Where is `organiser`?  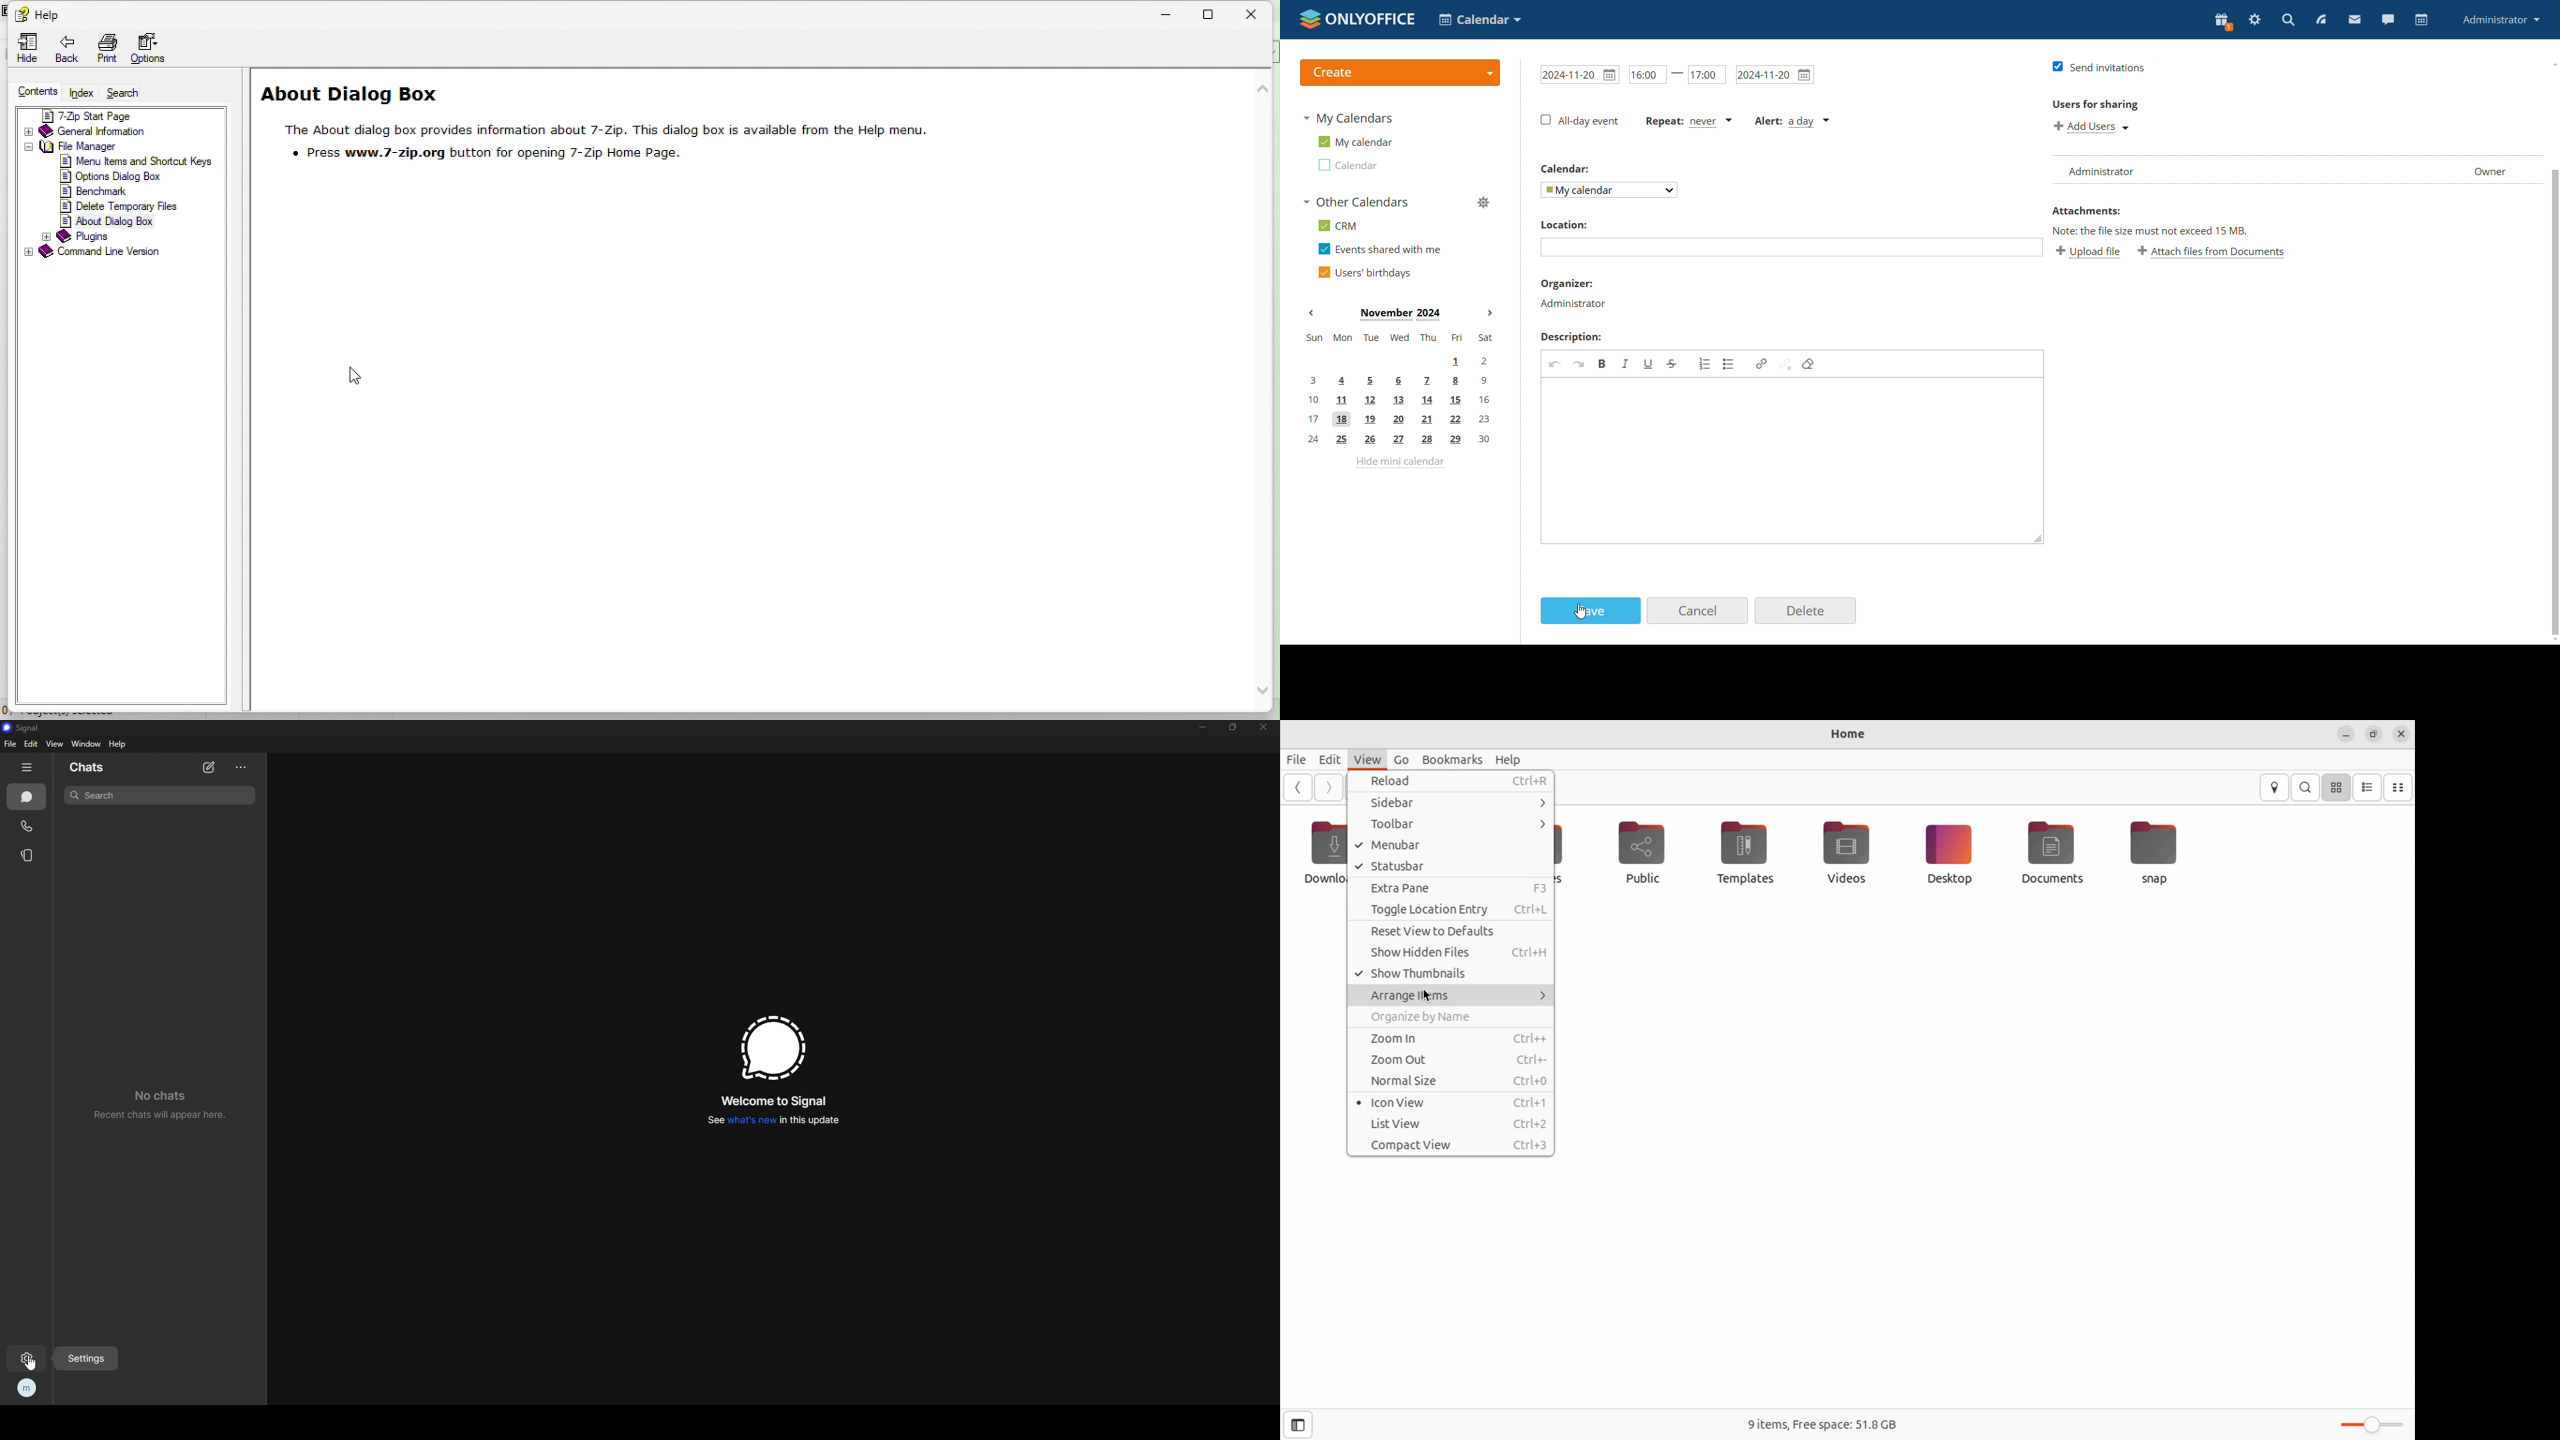
organiser is located at coordinates (1573, 305).